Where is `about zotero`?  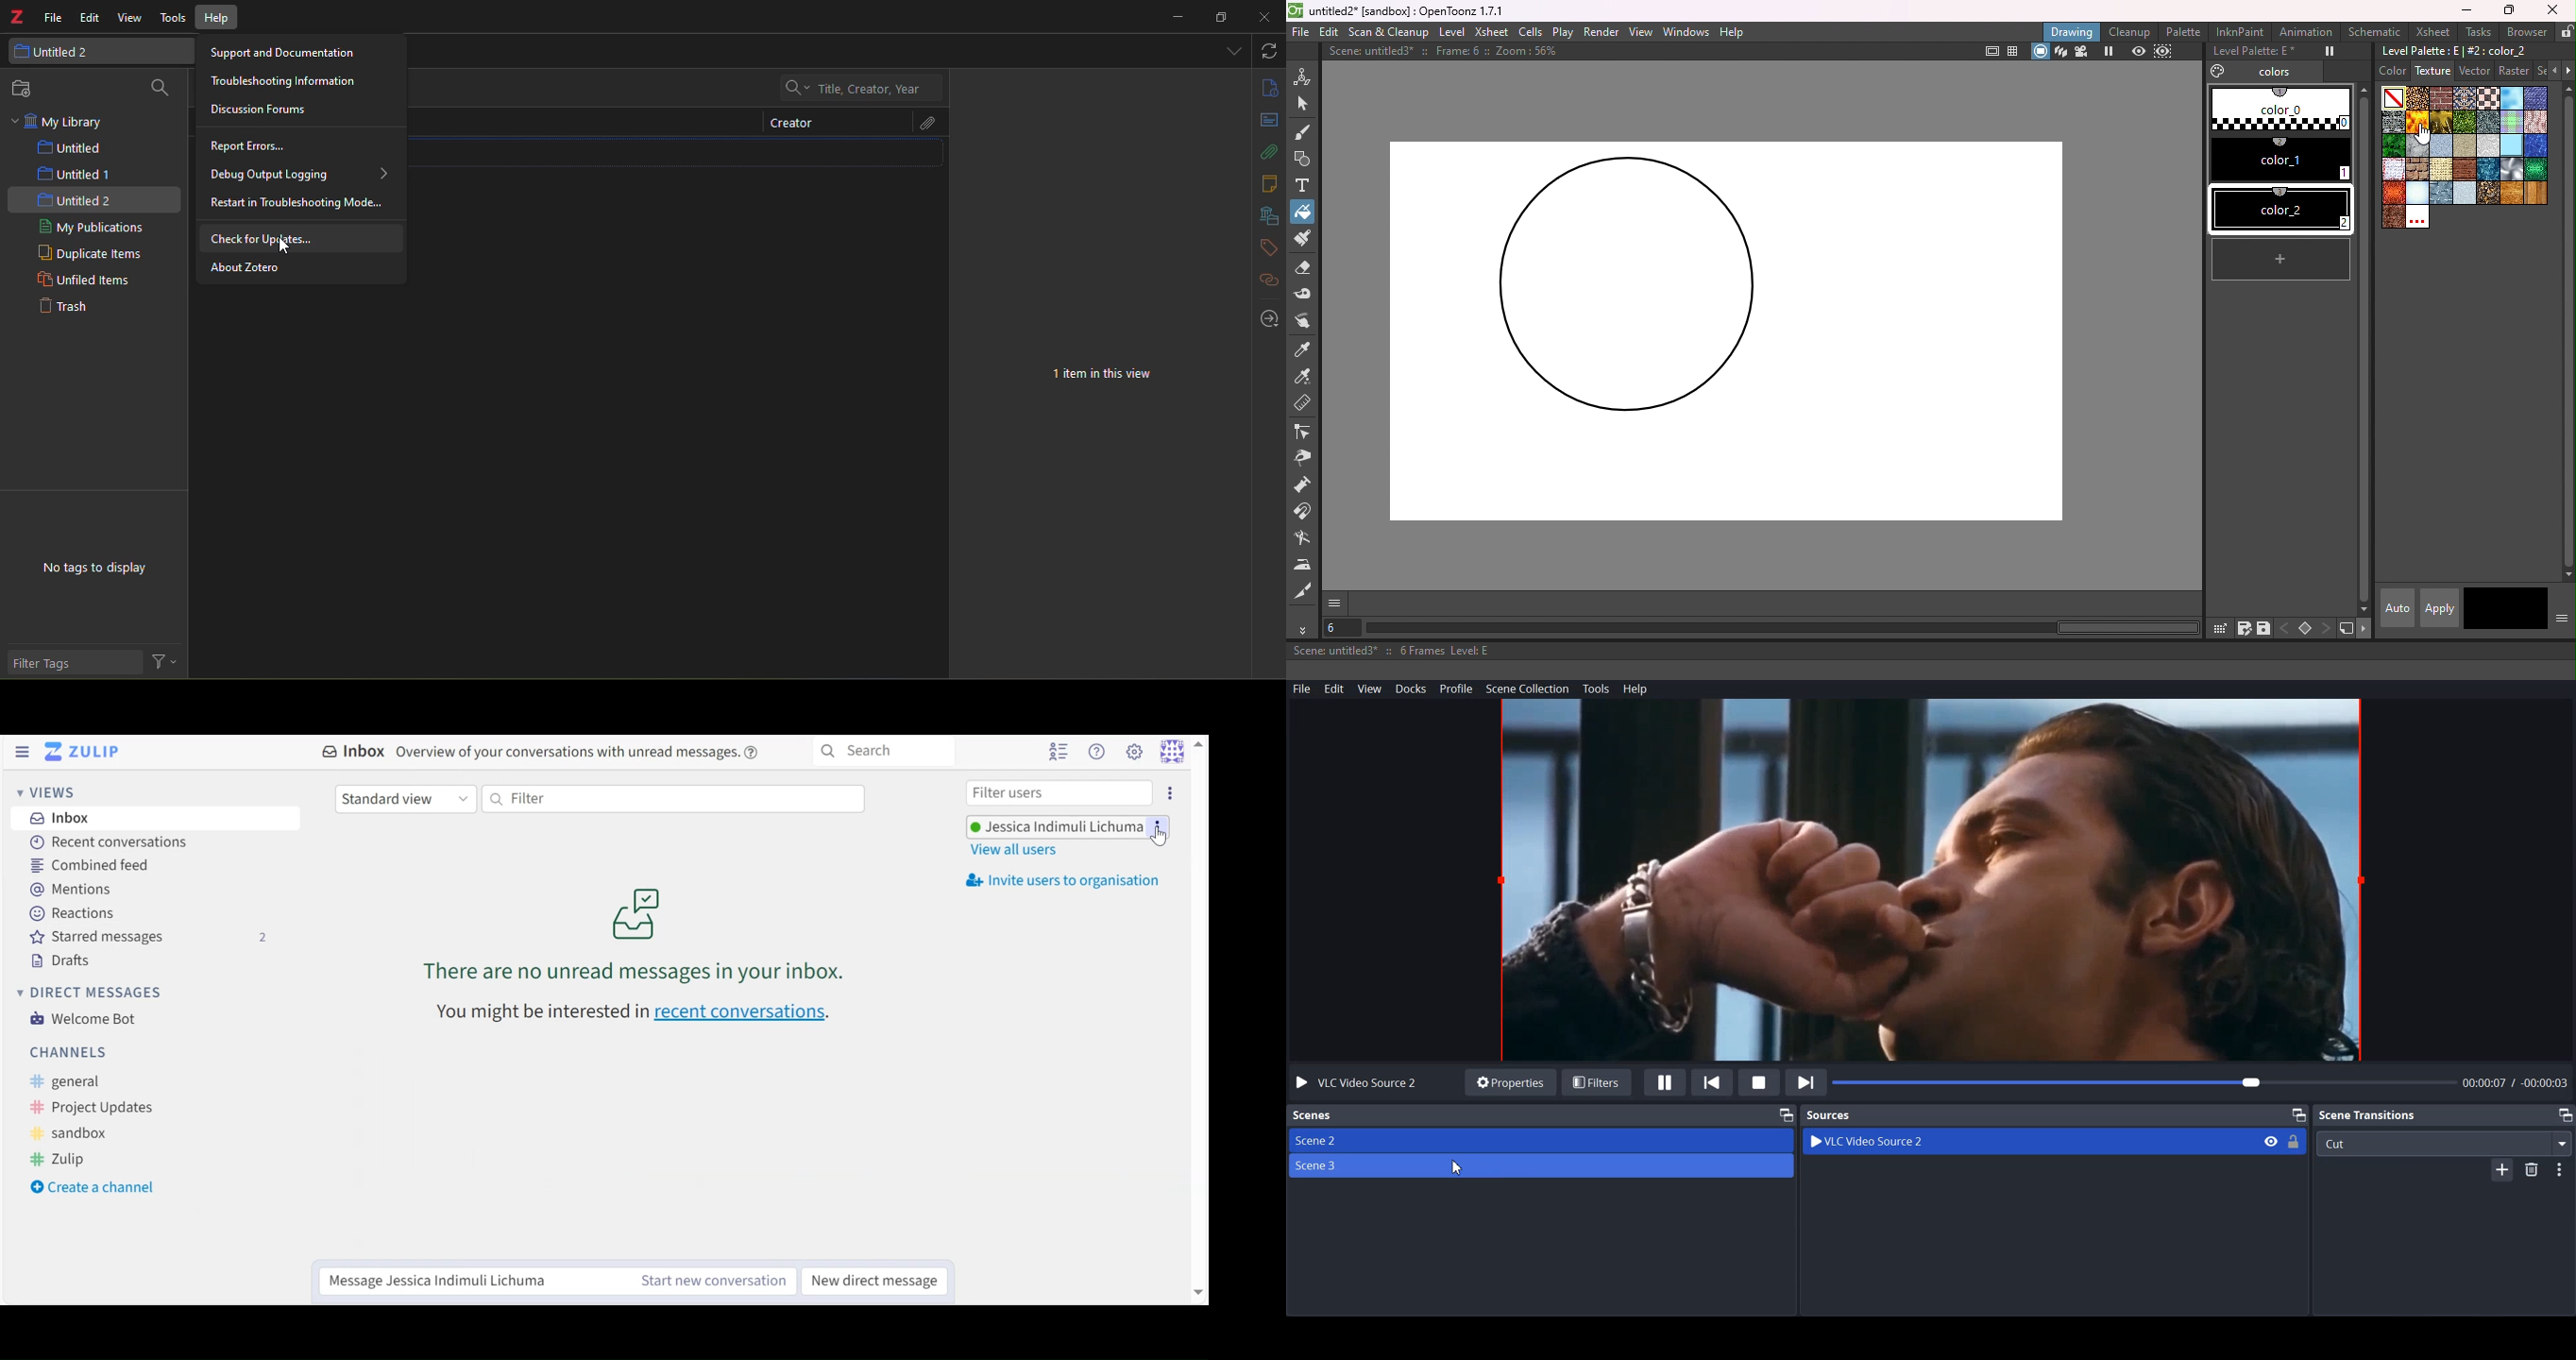 about zotero is located at coordinates (250, 268).